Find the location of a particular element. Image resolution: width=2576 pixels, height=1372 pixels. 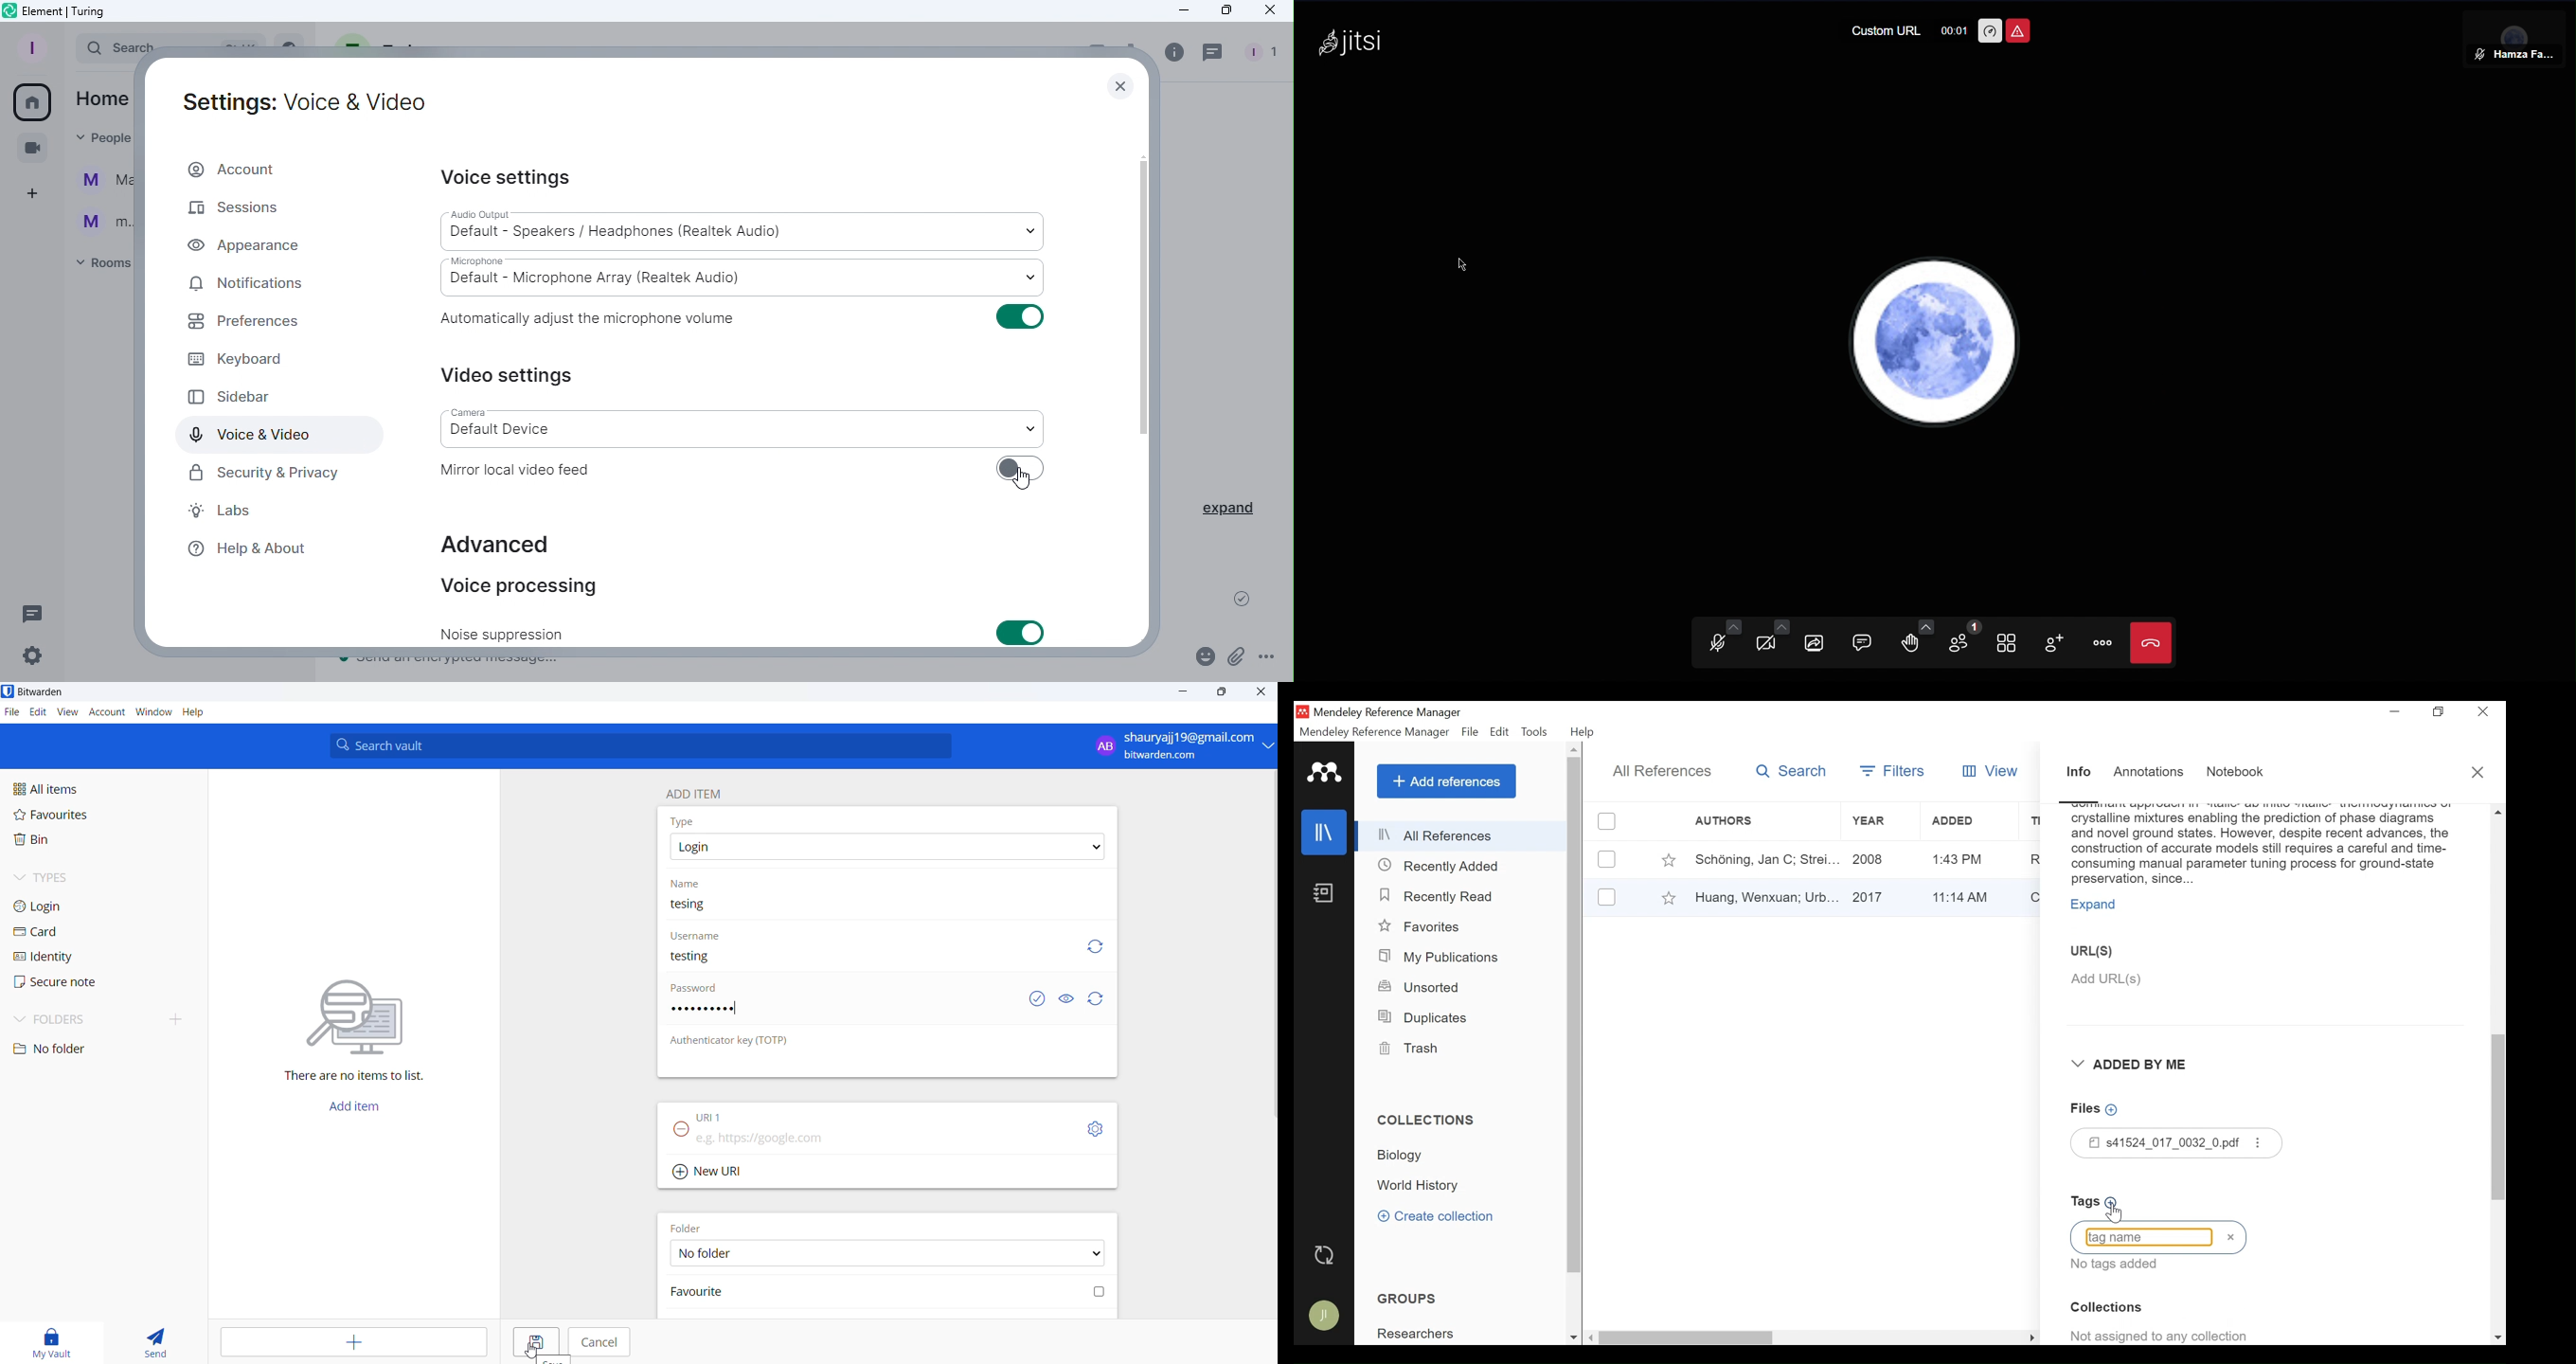

Toggle is located at coordinates (1027, 631).